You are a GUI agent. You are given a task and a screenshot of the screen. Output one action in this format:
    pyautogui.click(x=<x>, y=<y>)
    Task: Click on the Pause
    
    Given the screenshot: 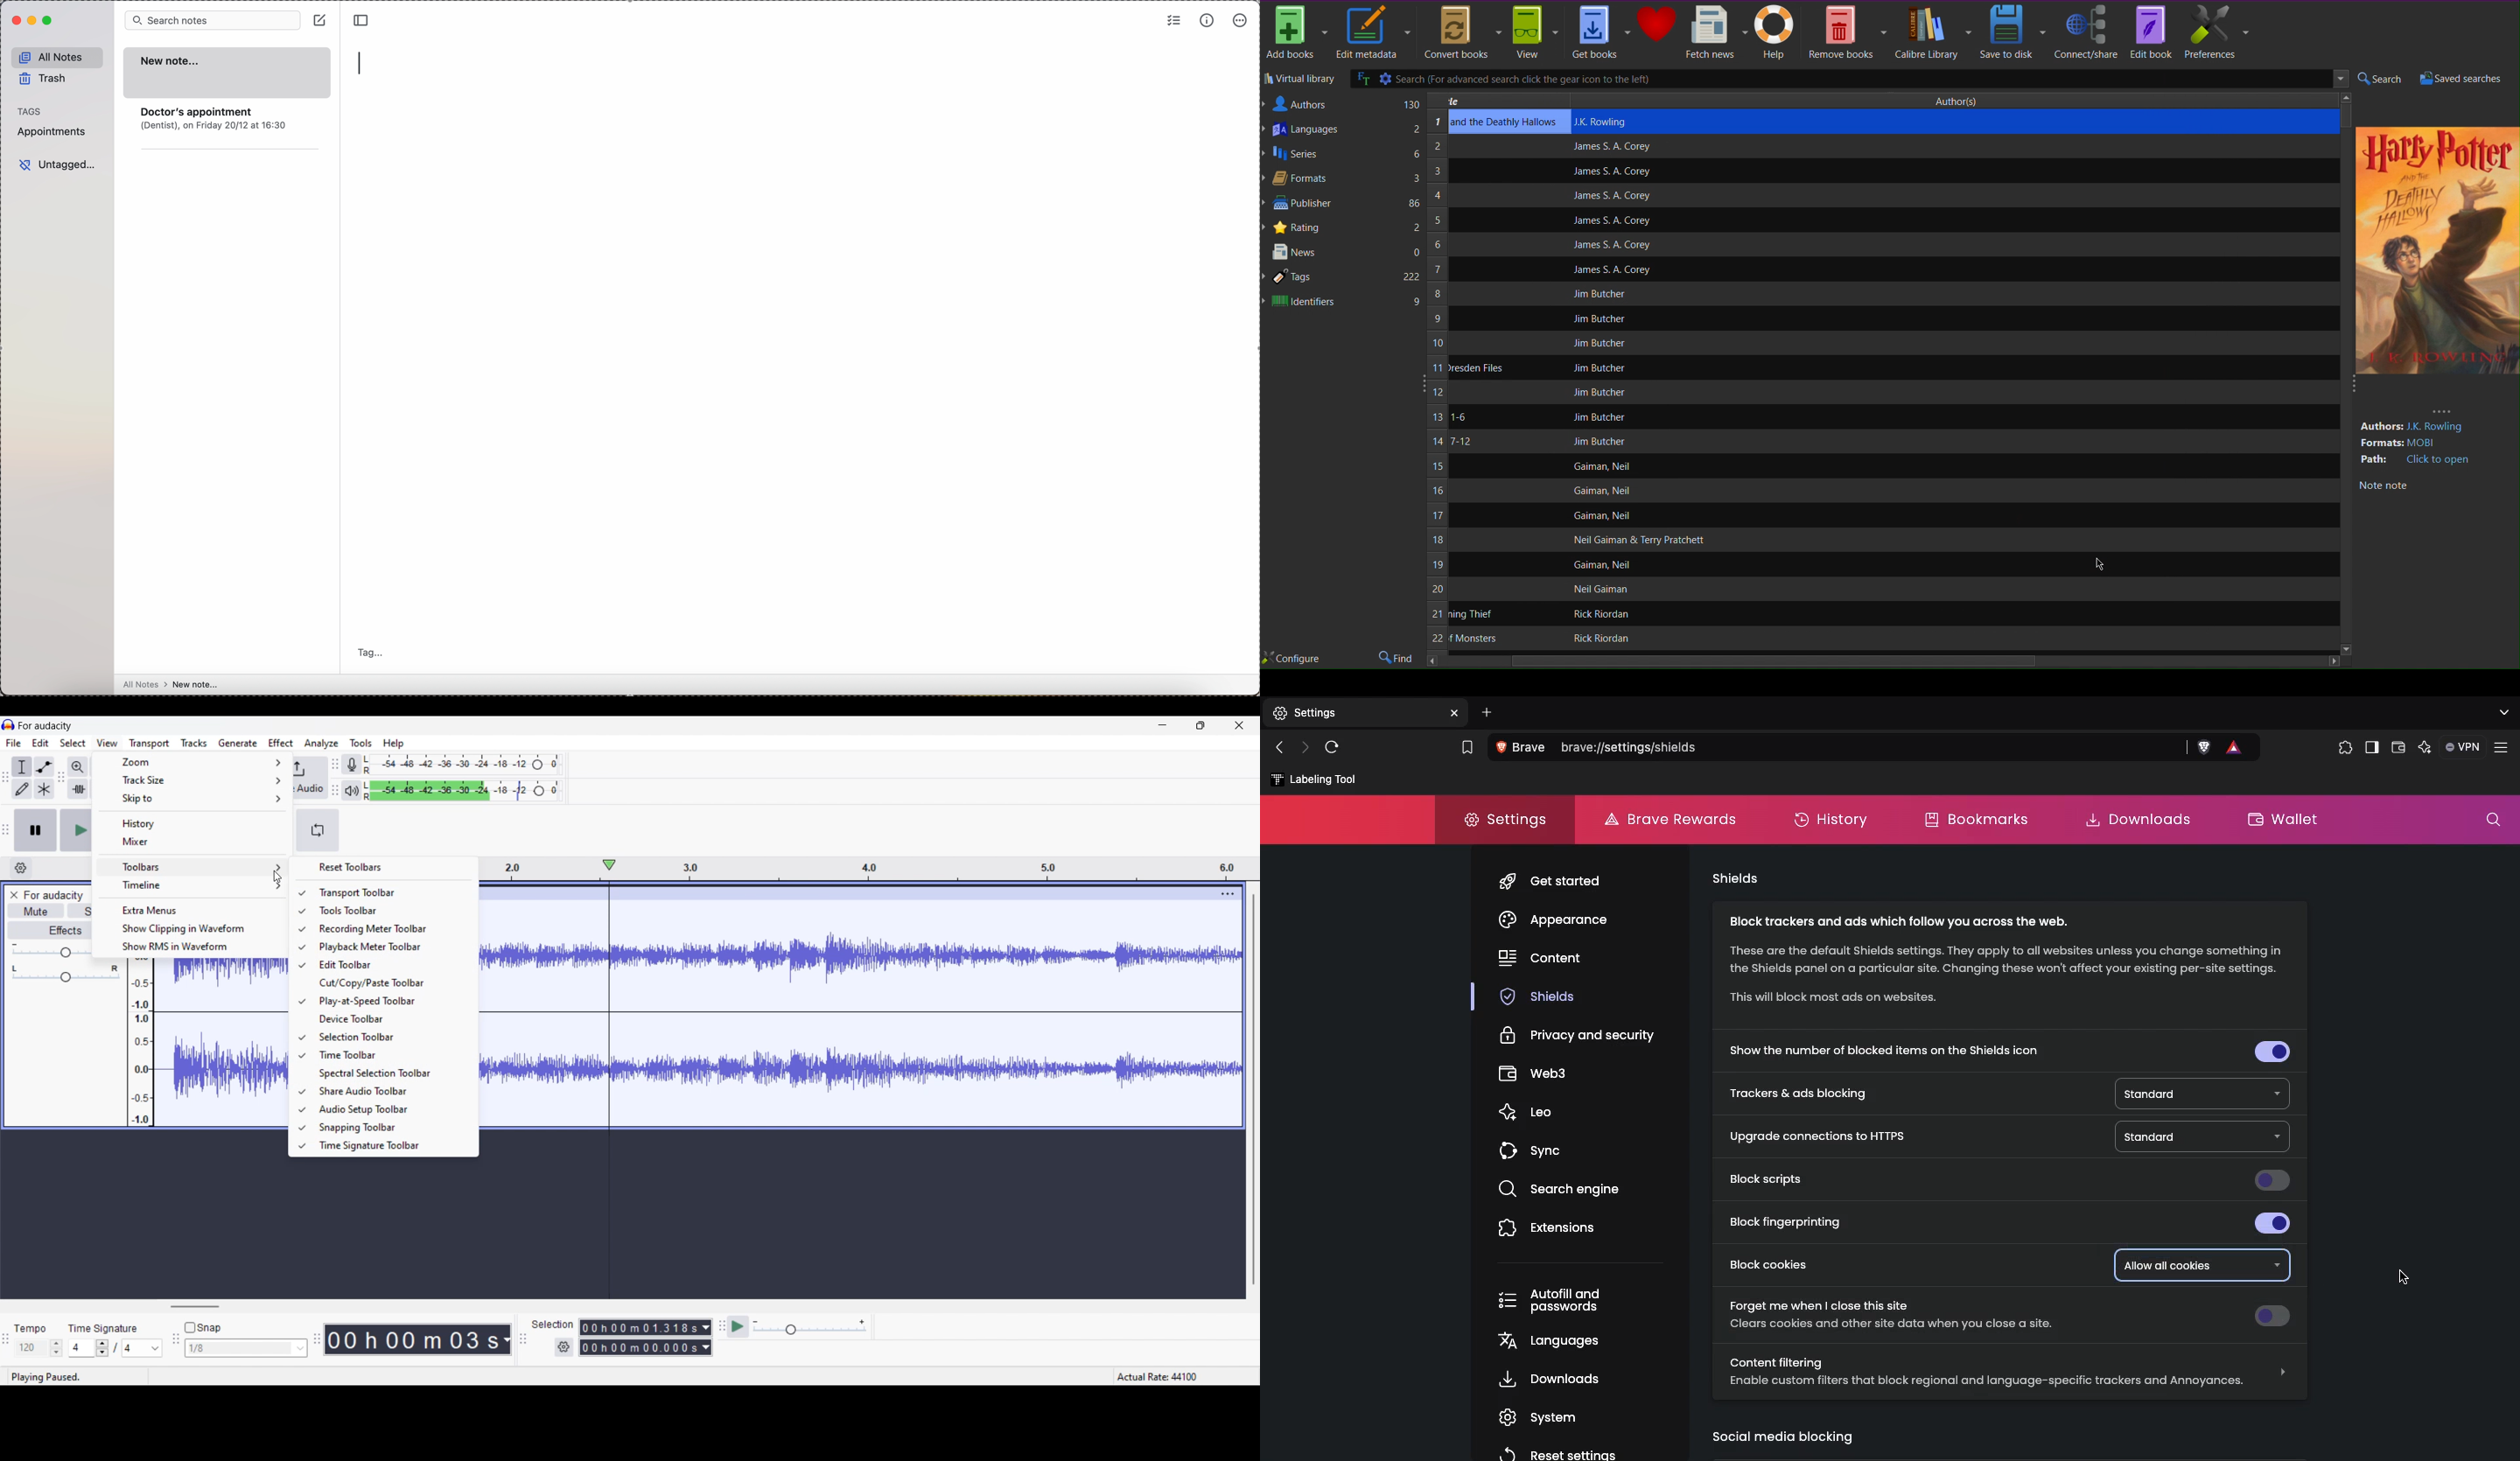 What is the action you would take?
    pyautogui.click(x=35, y=830)
    